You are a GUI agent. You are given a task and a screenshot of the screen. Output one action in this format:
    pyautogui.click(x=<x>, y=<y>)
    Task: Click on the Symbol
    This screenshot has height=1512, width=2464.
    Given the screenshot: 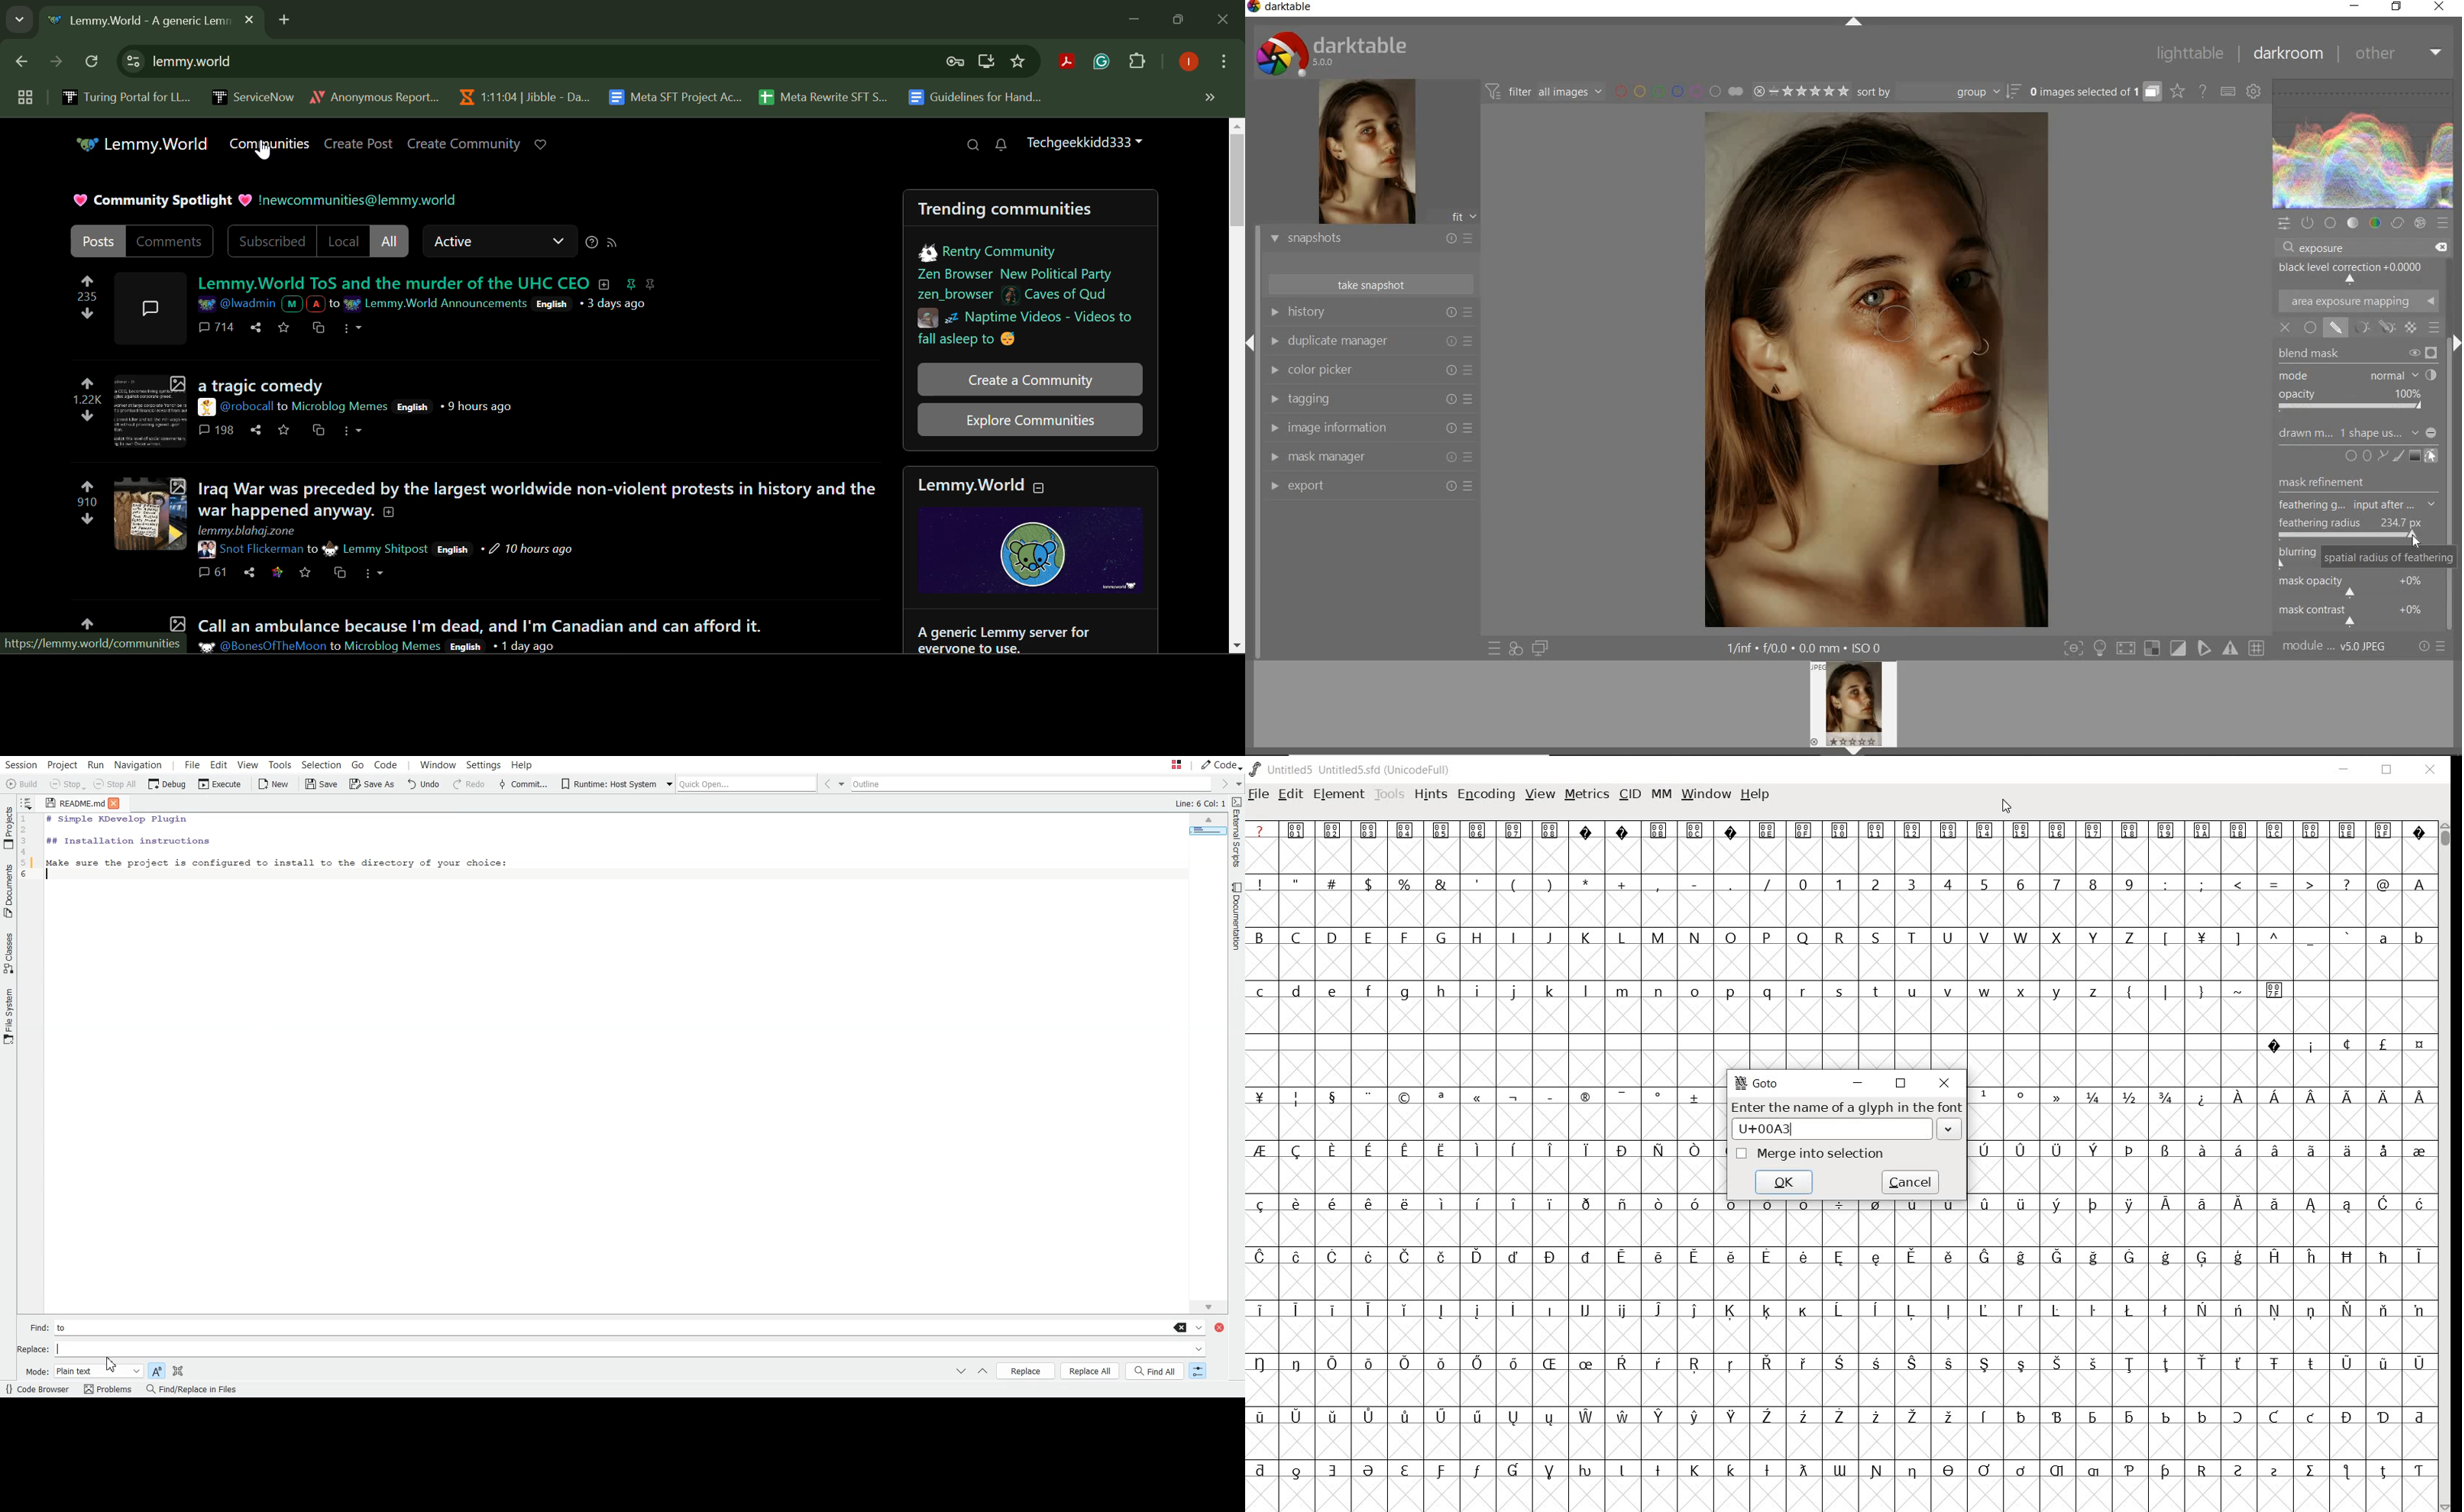 What is the action you would take?
    pyautogui.click(x=1914, y=830)
    